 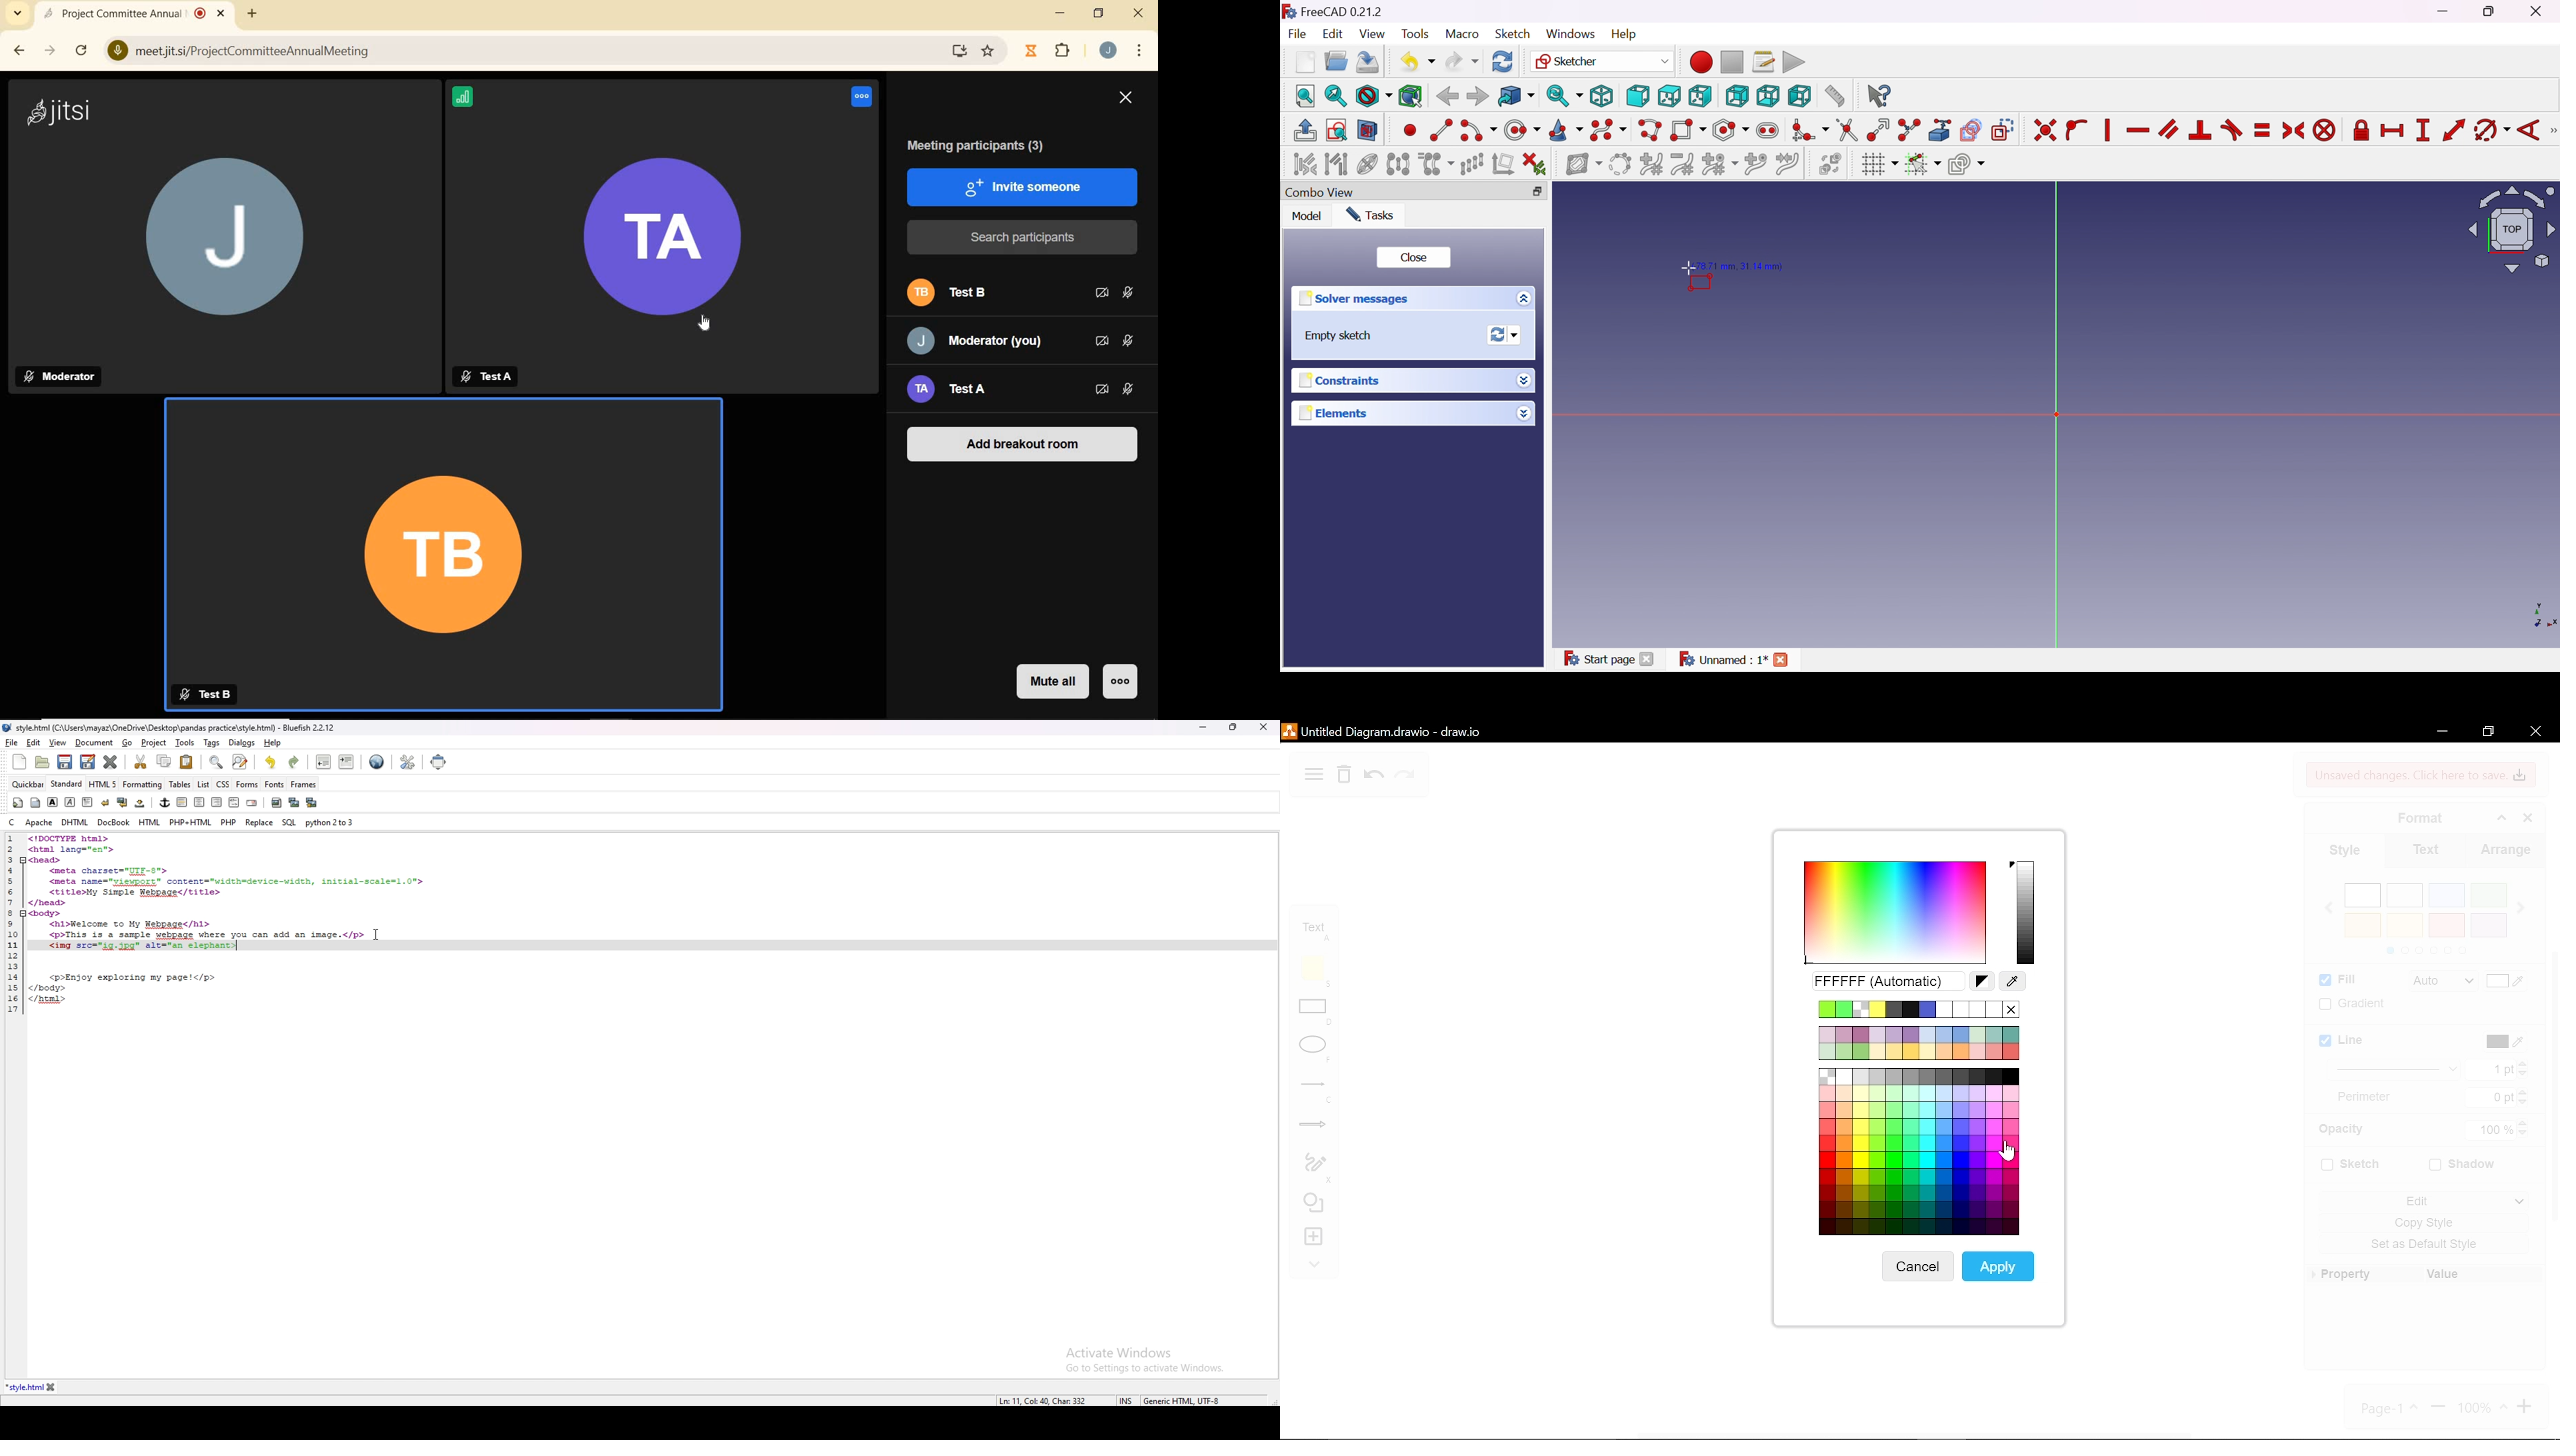 I want to click on Create rectangle, so click(x=1689, y=131).